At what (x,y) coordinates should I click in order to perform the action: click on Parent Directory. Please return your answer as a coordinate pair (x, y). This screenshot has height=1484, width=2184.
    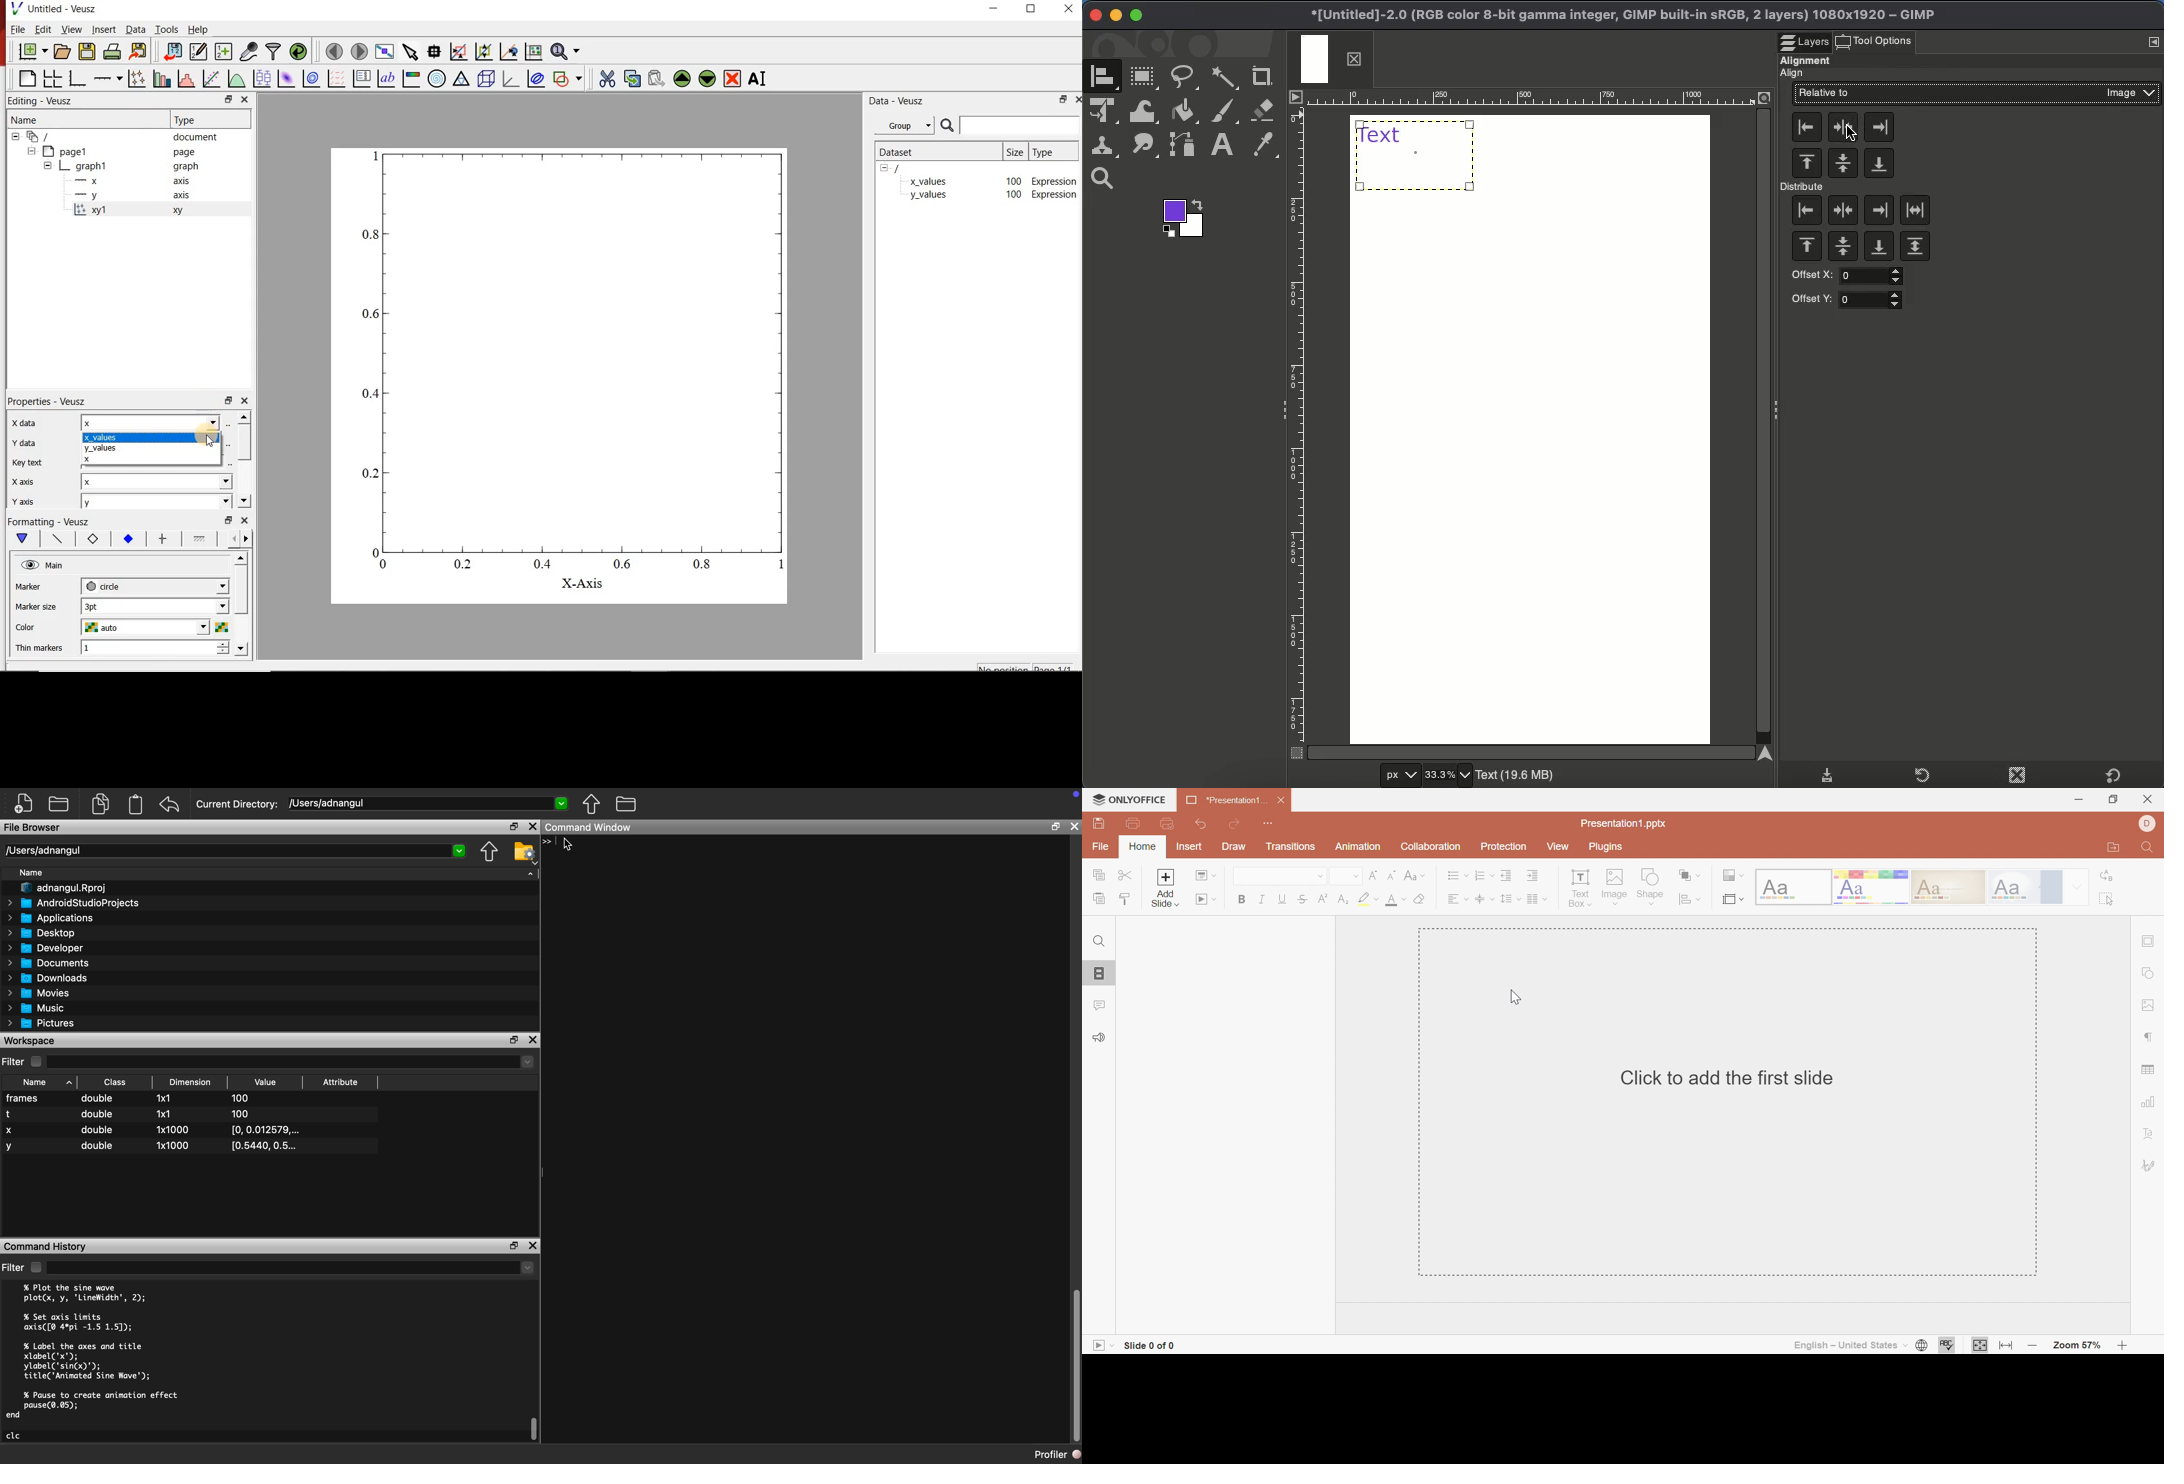
    Looking at the image, I should click on (591, 805).